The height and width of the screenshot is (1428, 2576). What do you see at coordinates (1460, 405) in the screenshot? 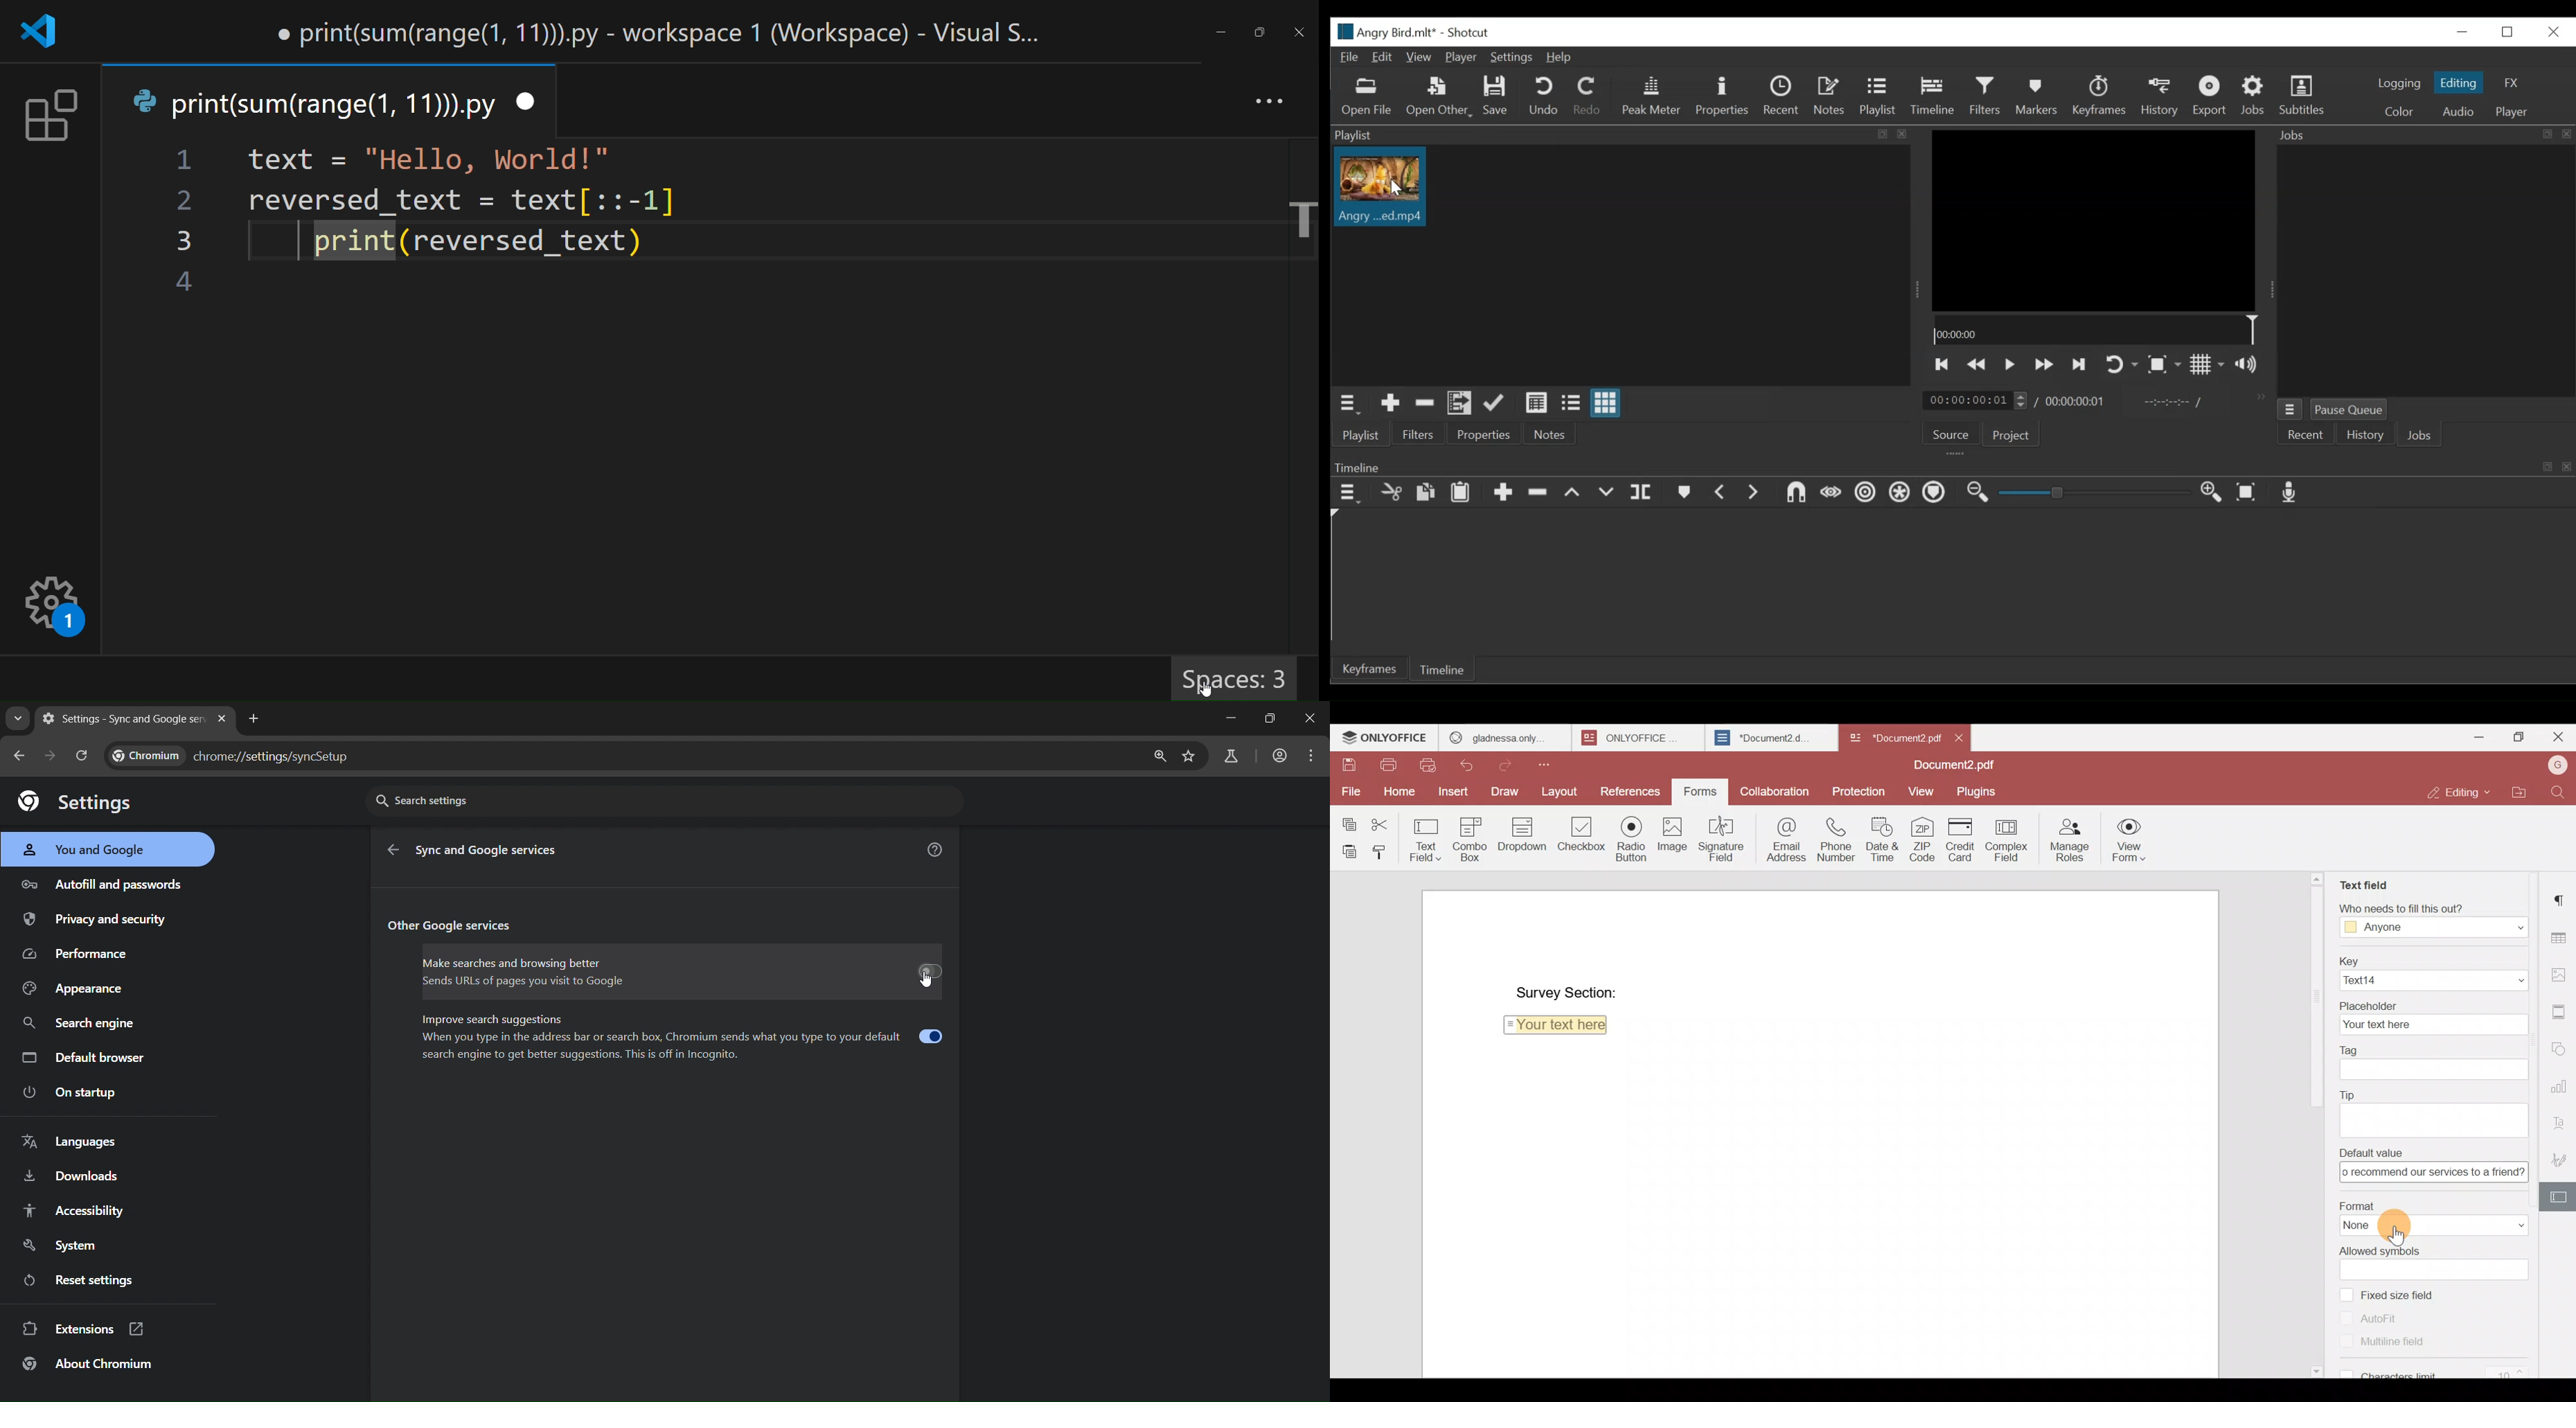
I see `Add files to the playlist` at bounding box center [1460, 405].